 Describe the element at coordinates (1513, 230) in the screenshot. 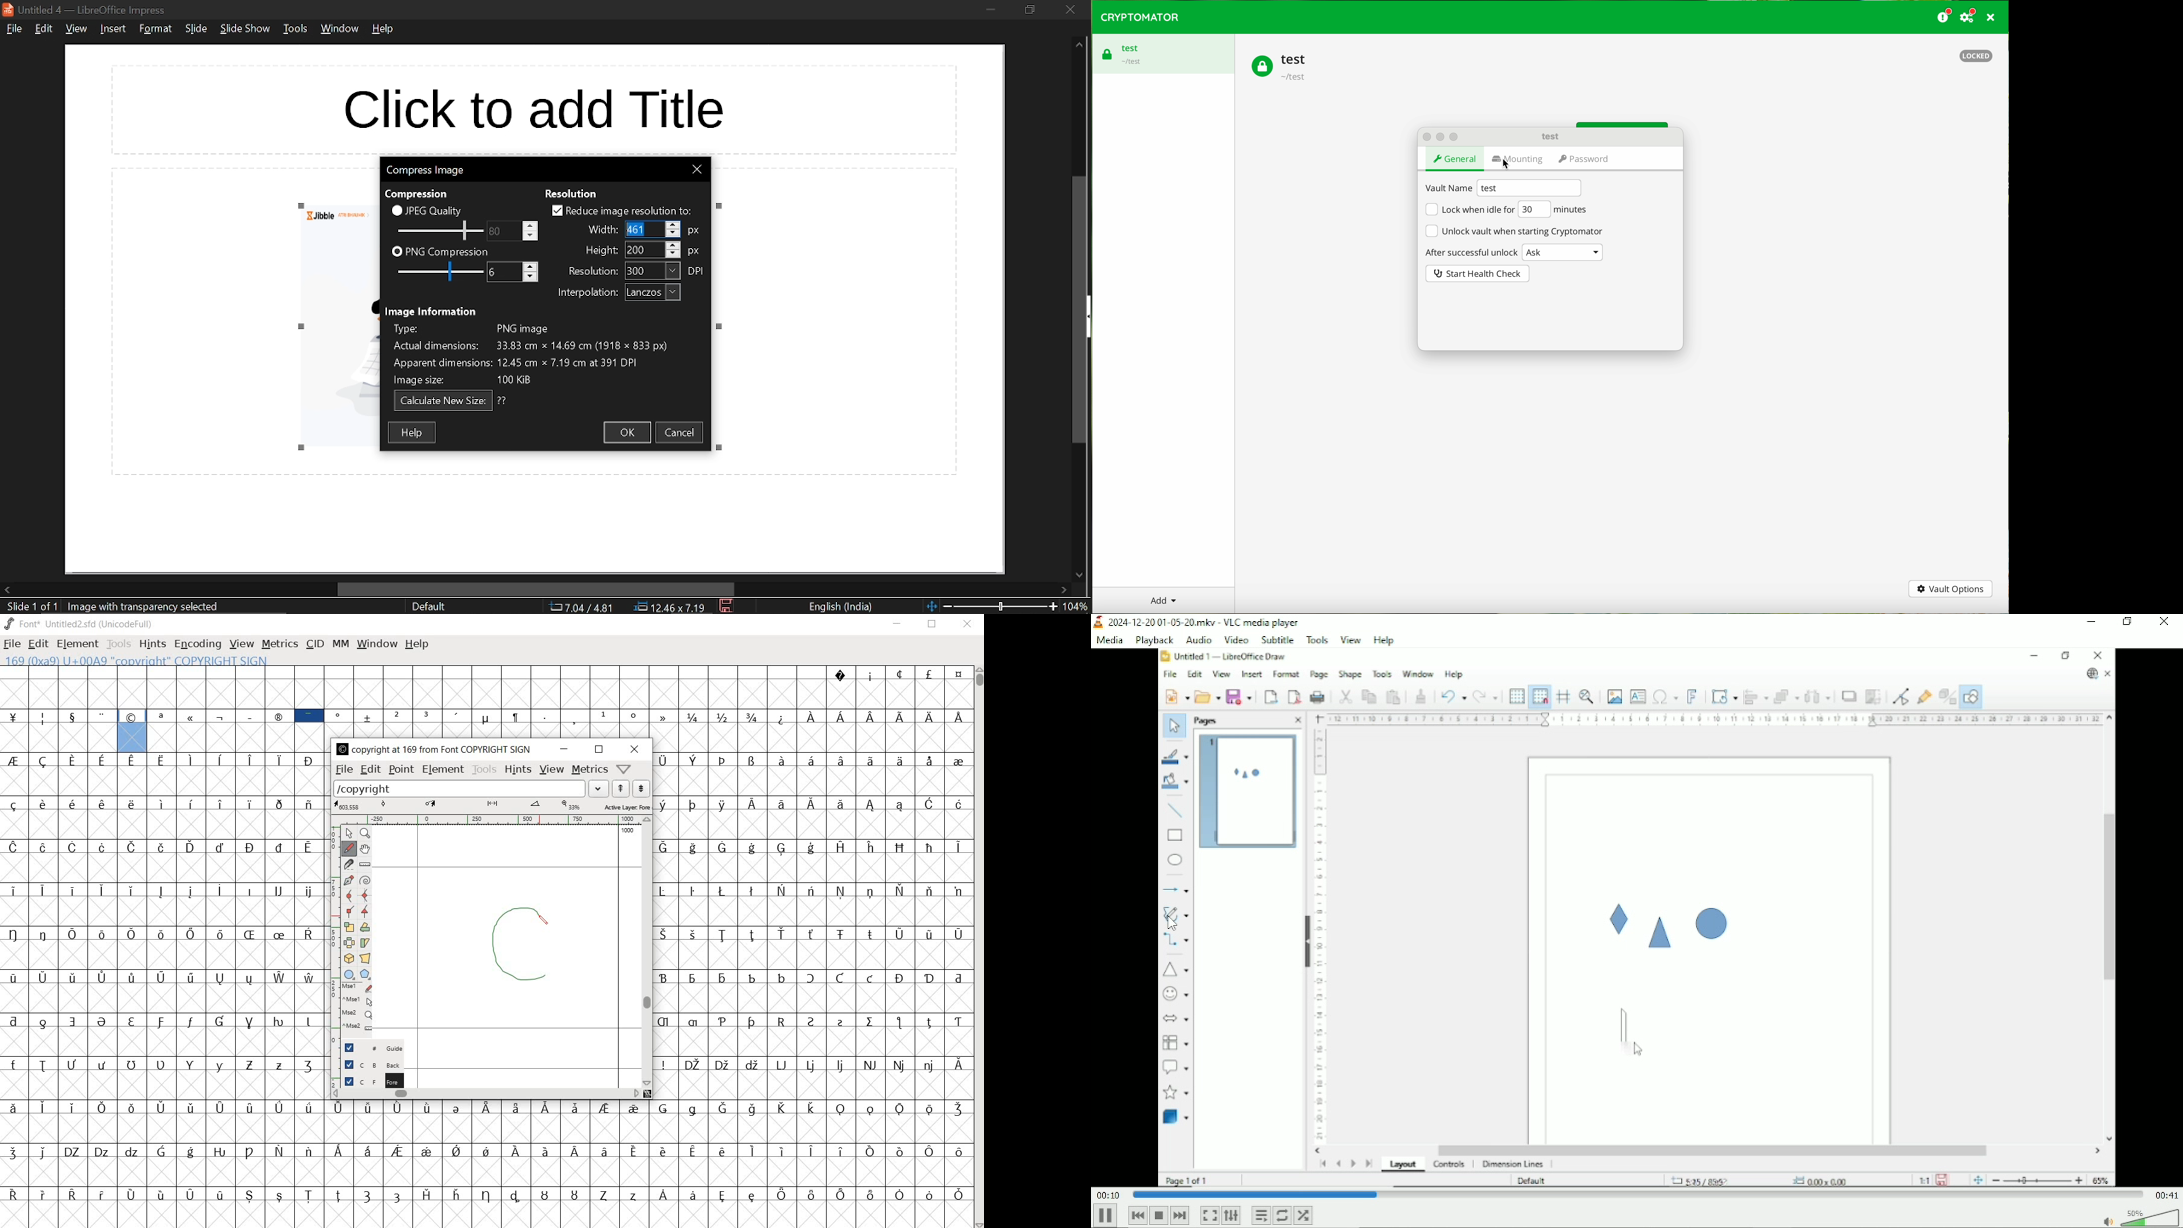

I see `unlock vault when starting Cryptomator` at that location.